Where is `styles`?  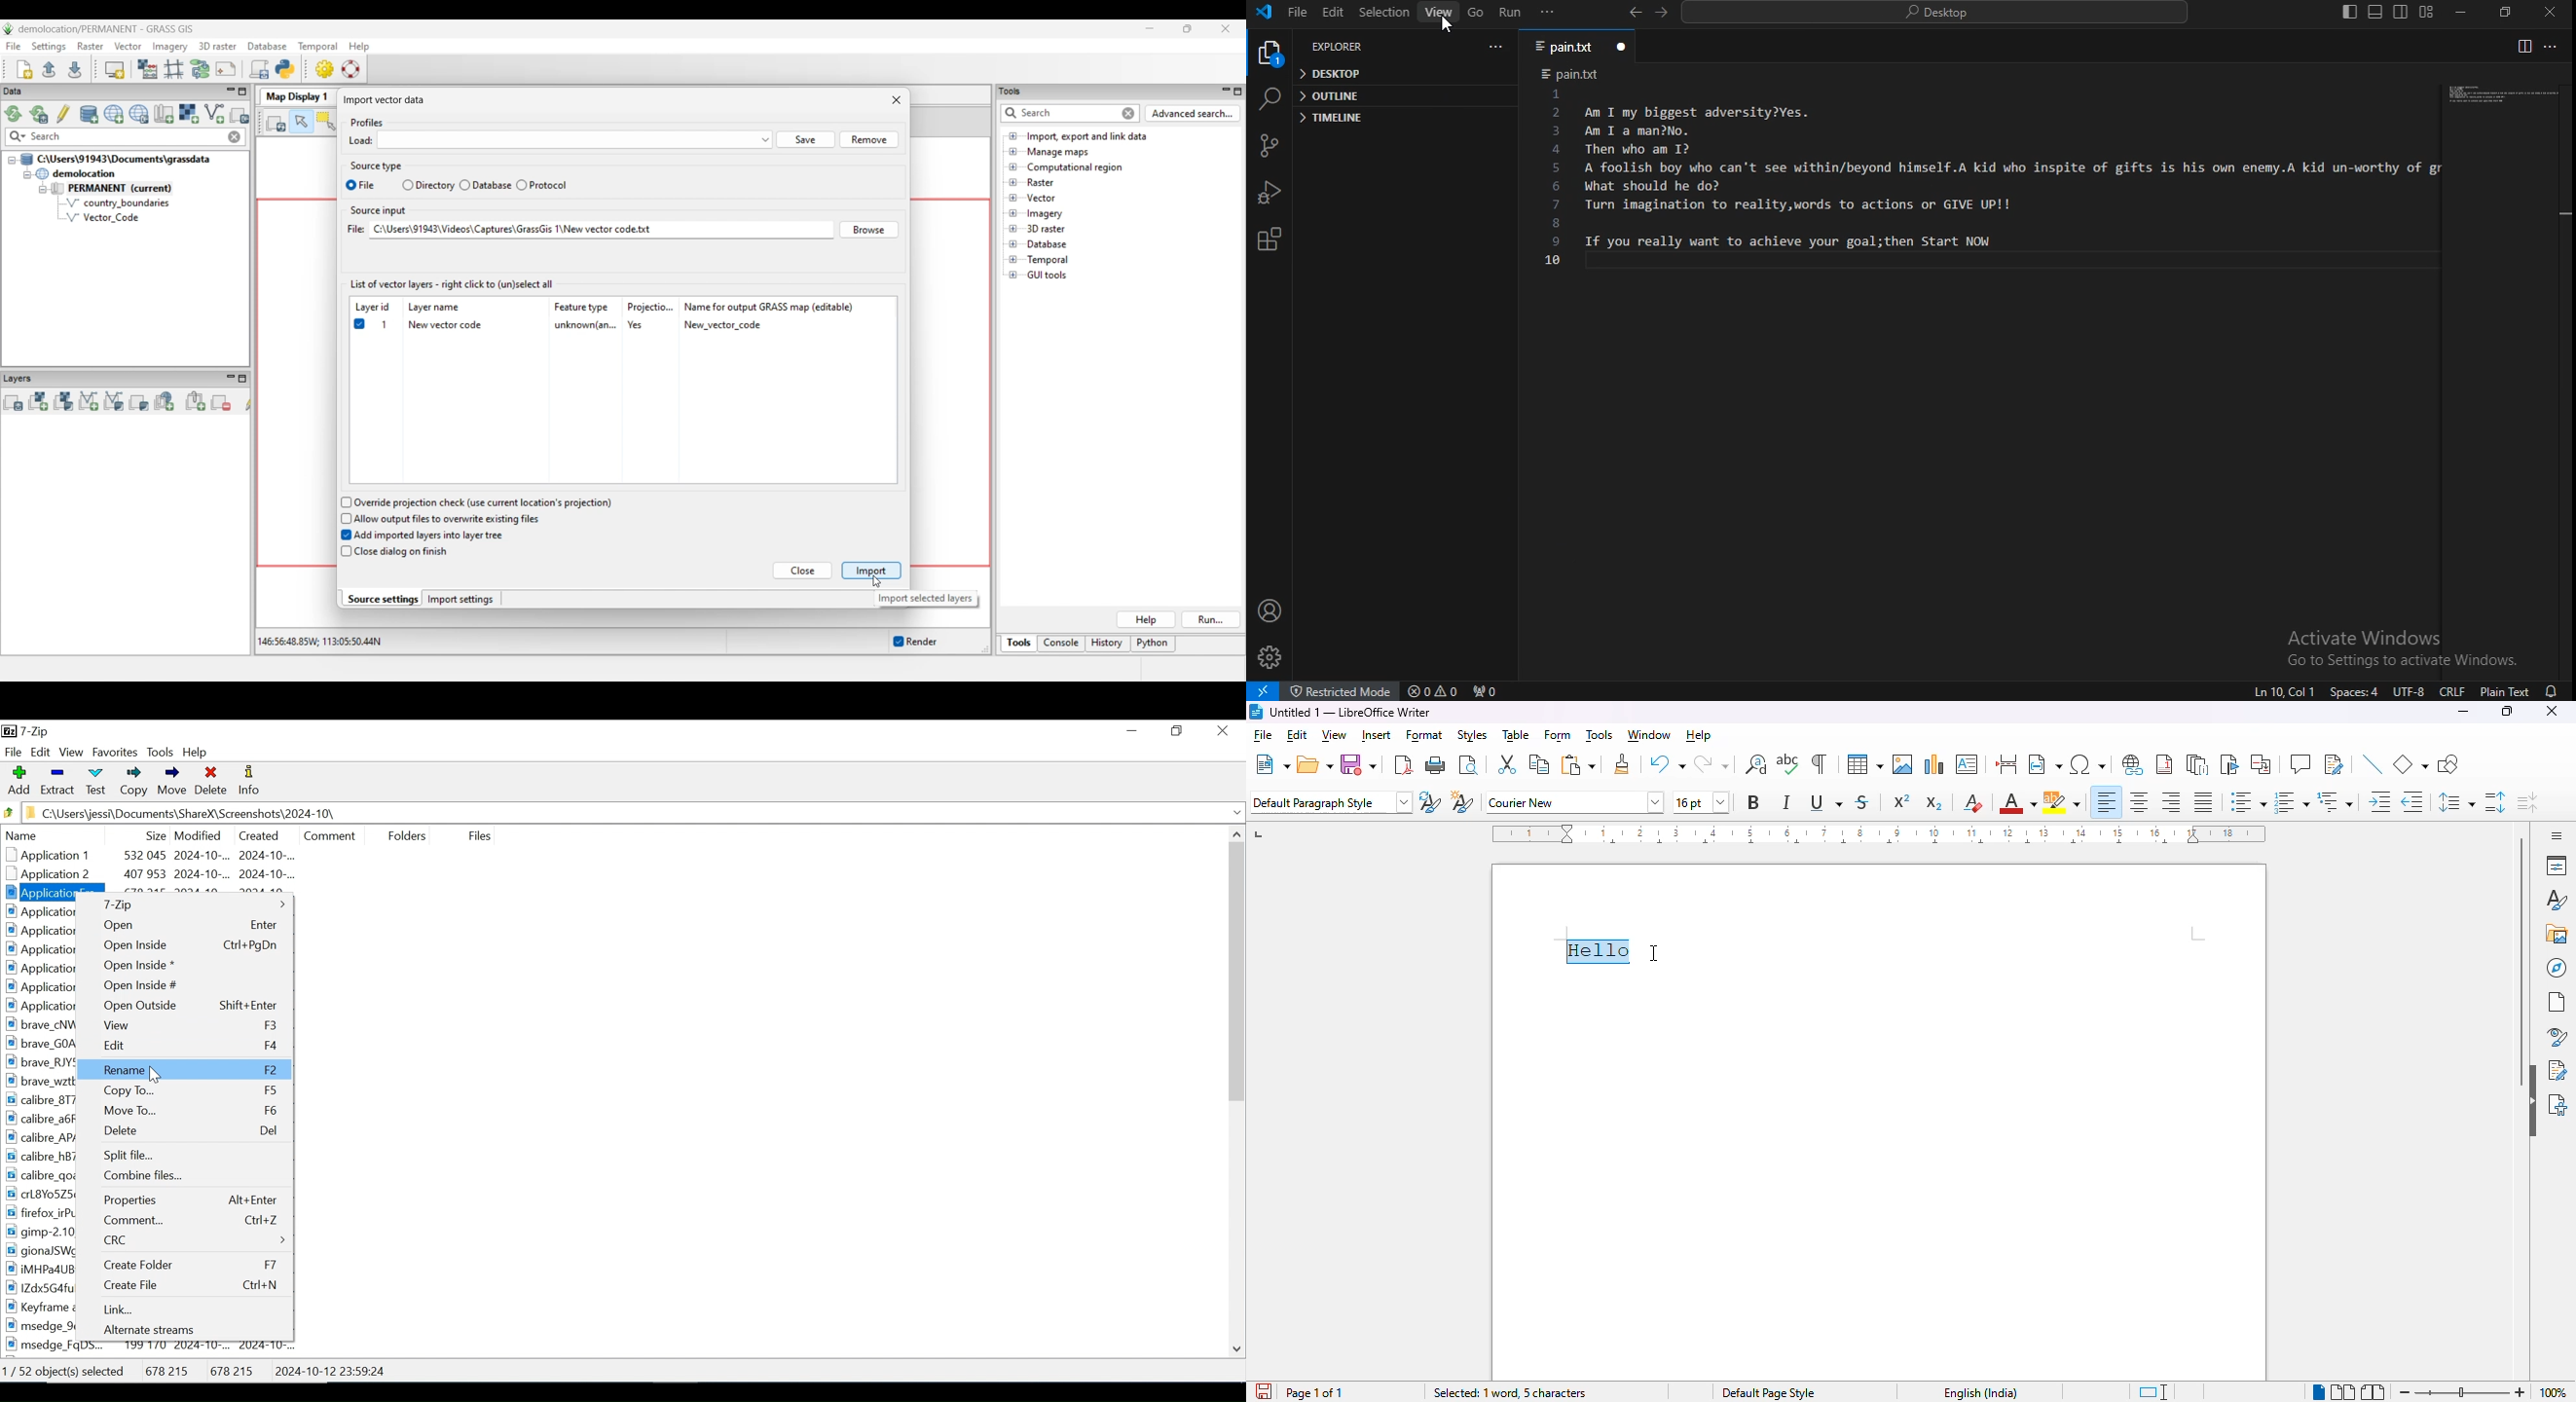
styles is located at coordinates (1471, 735).